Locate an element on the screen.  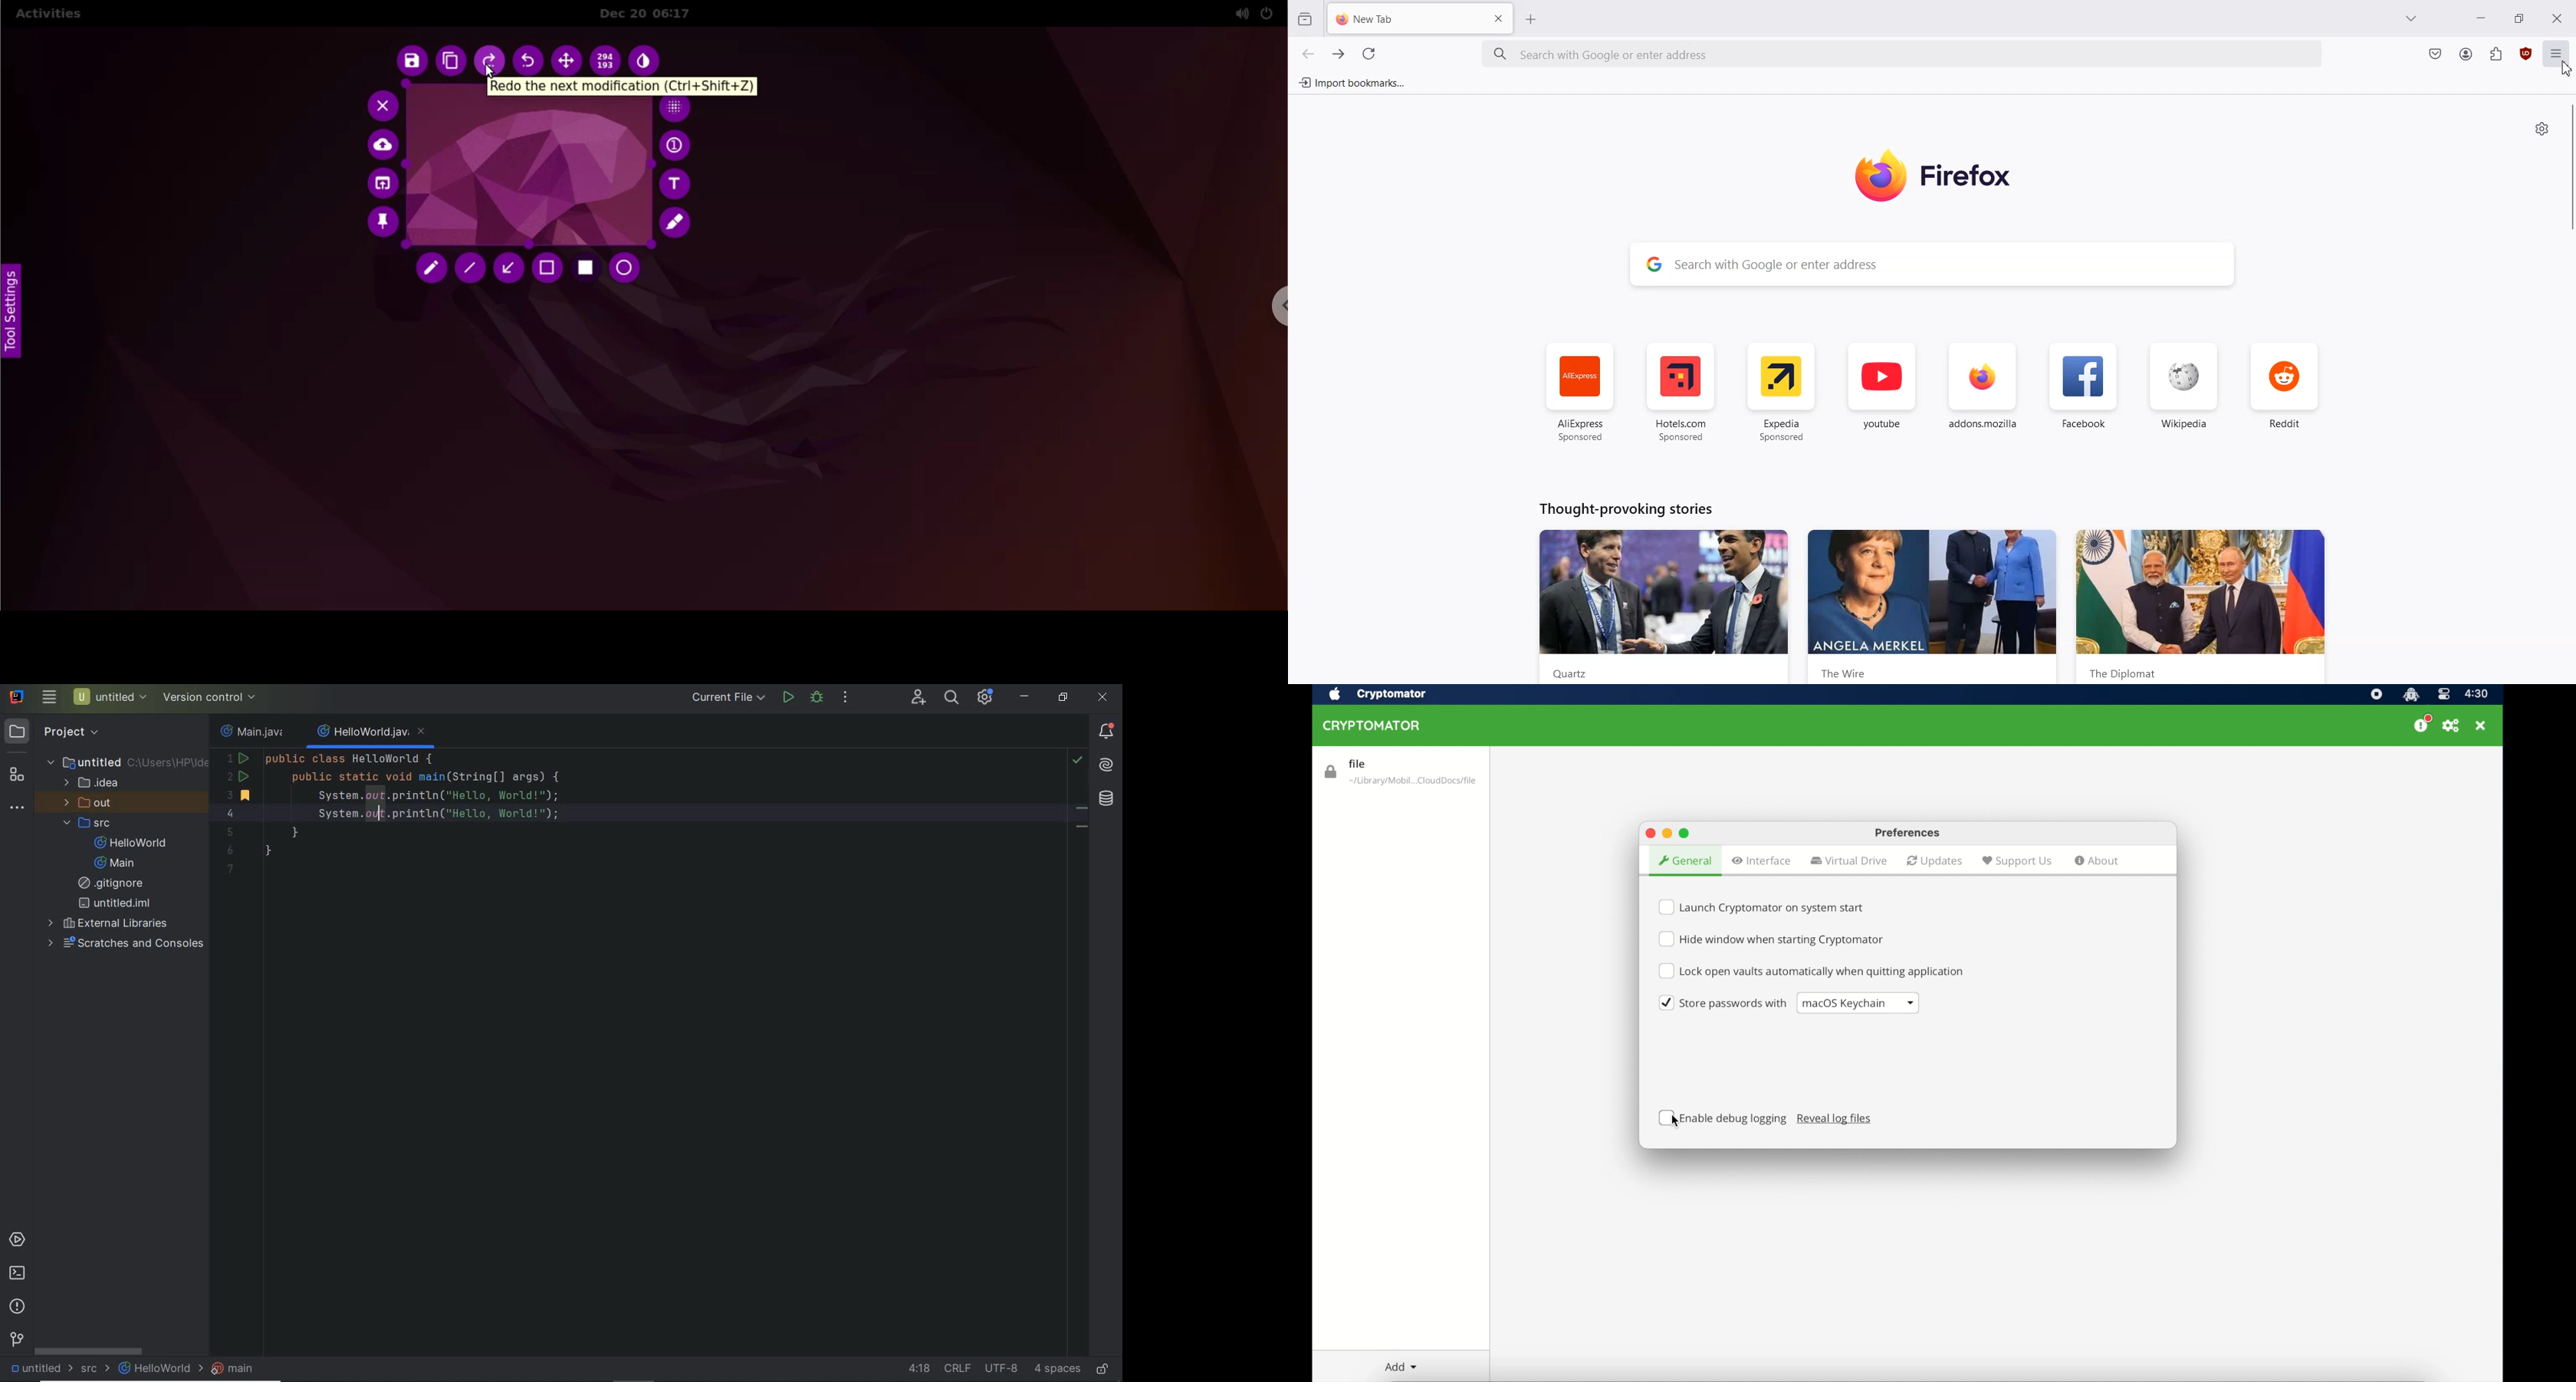
uBlock Origin is located at coordinates (2527, 54).